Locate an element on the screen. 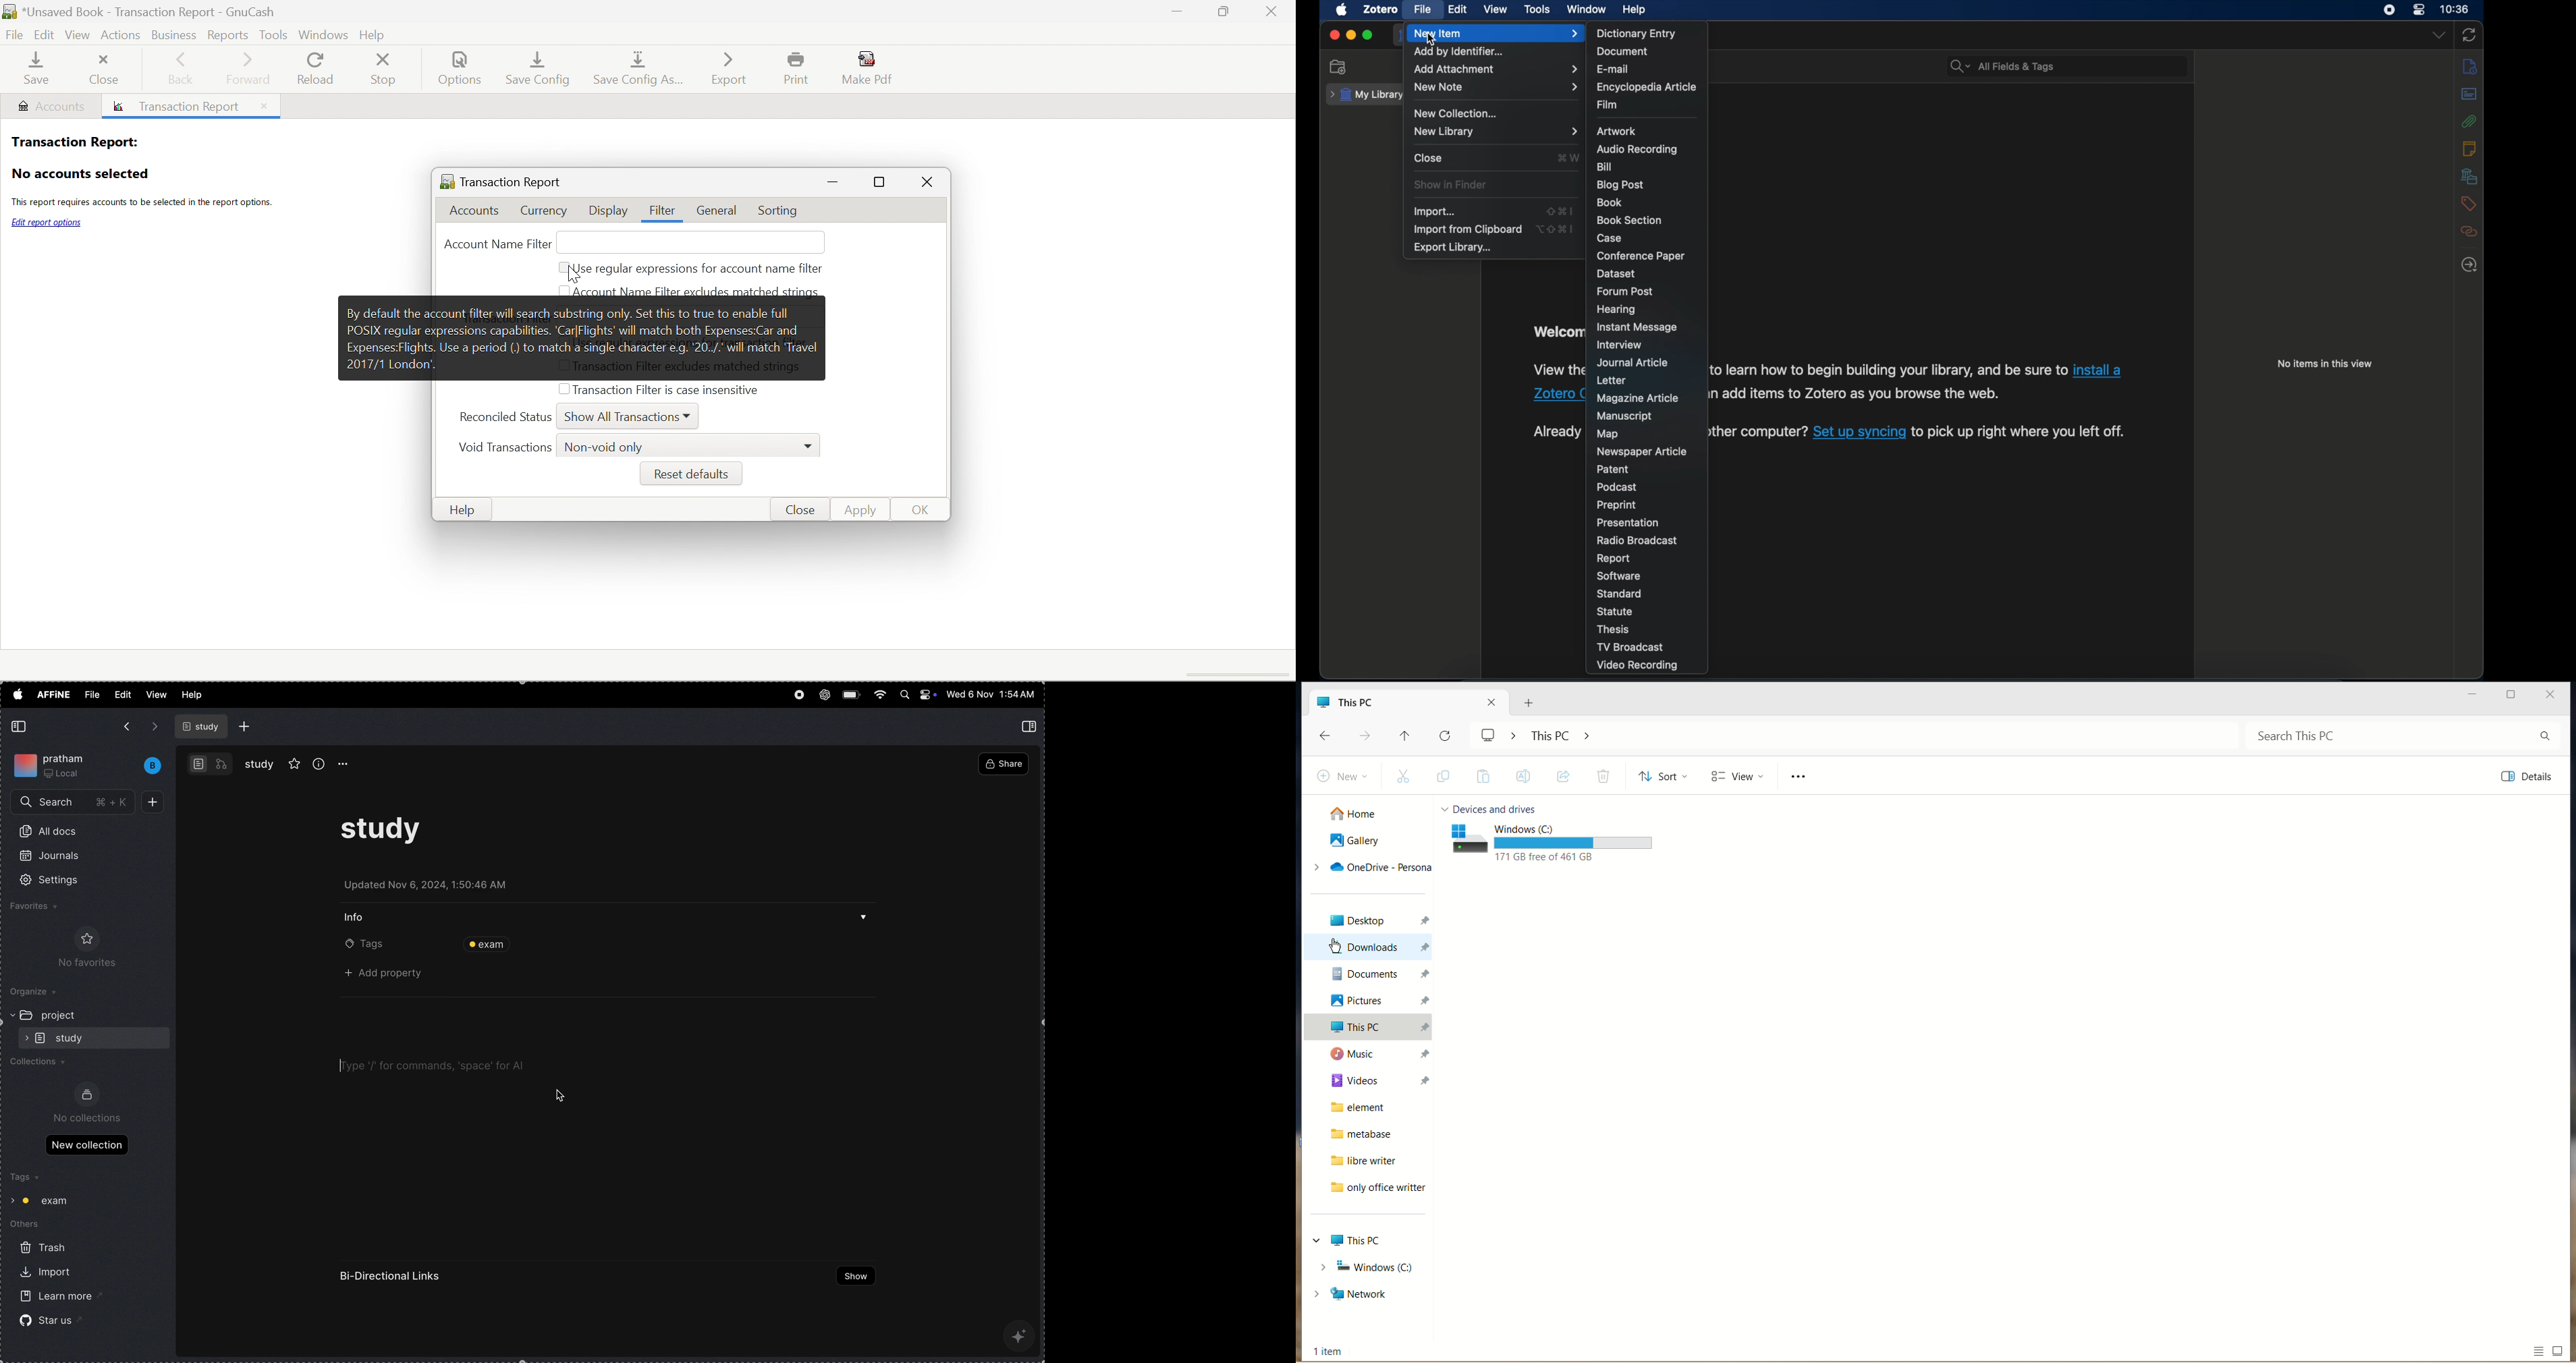  View is located at coordinates (80, 36).